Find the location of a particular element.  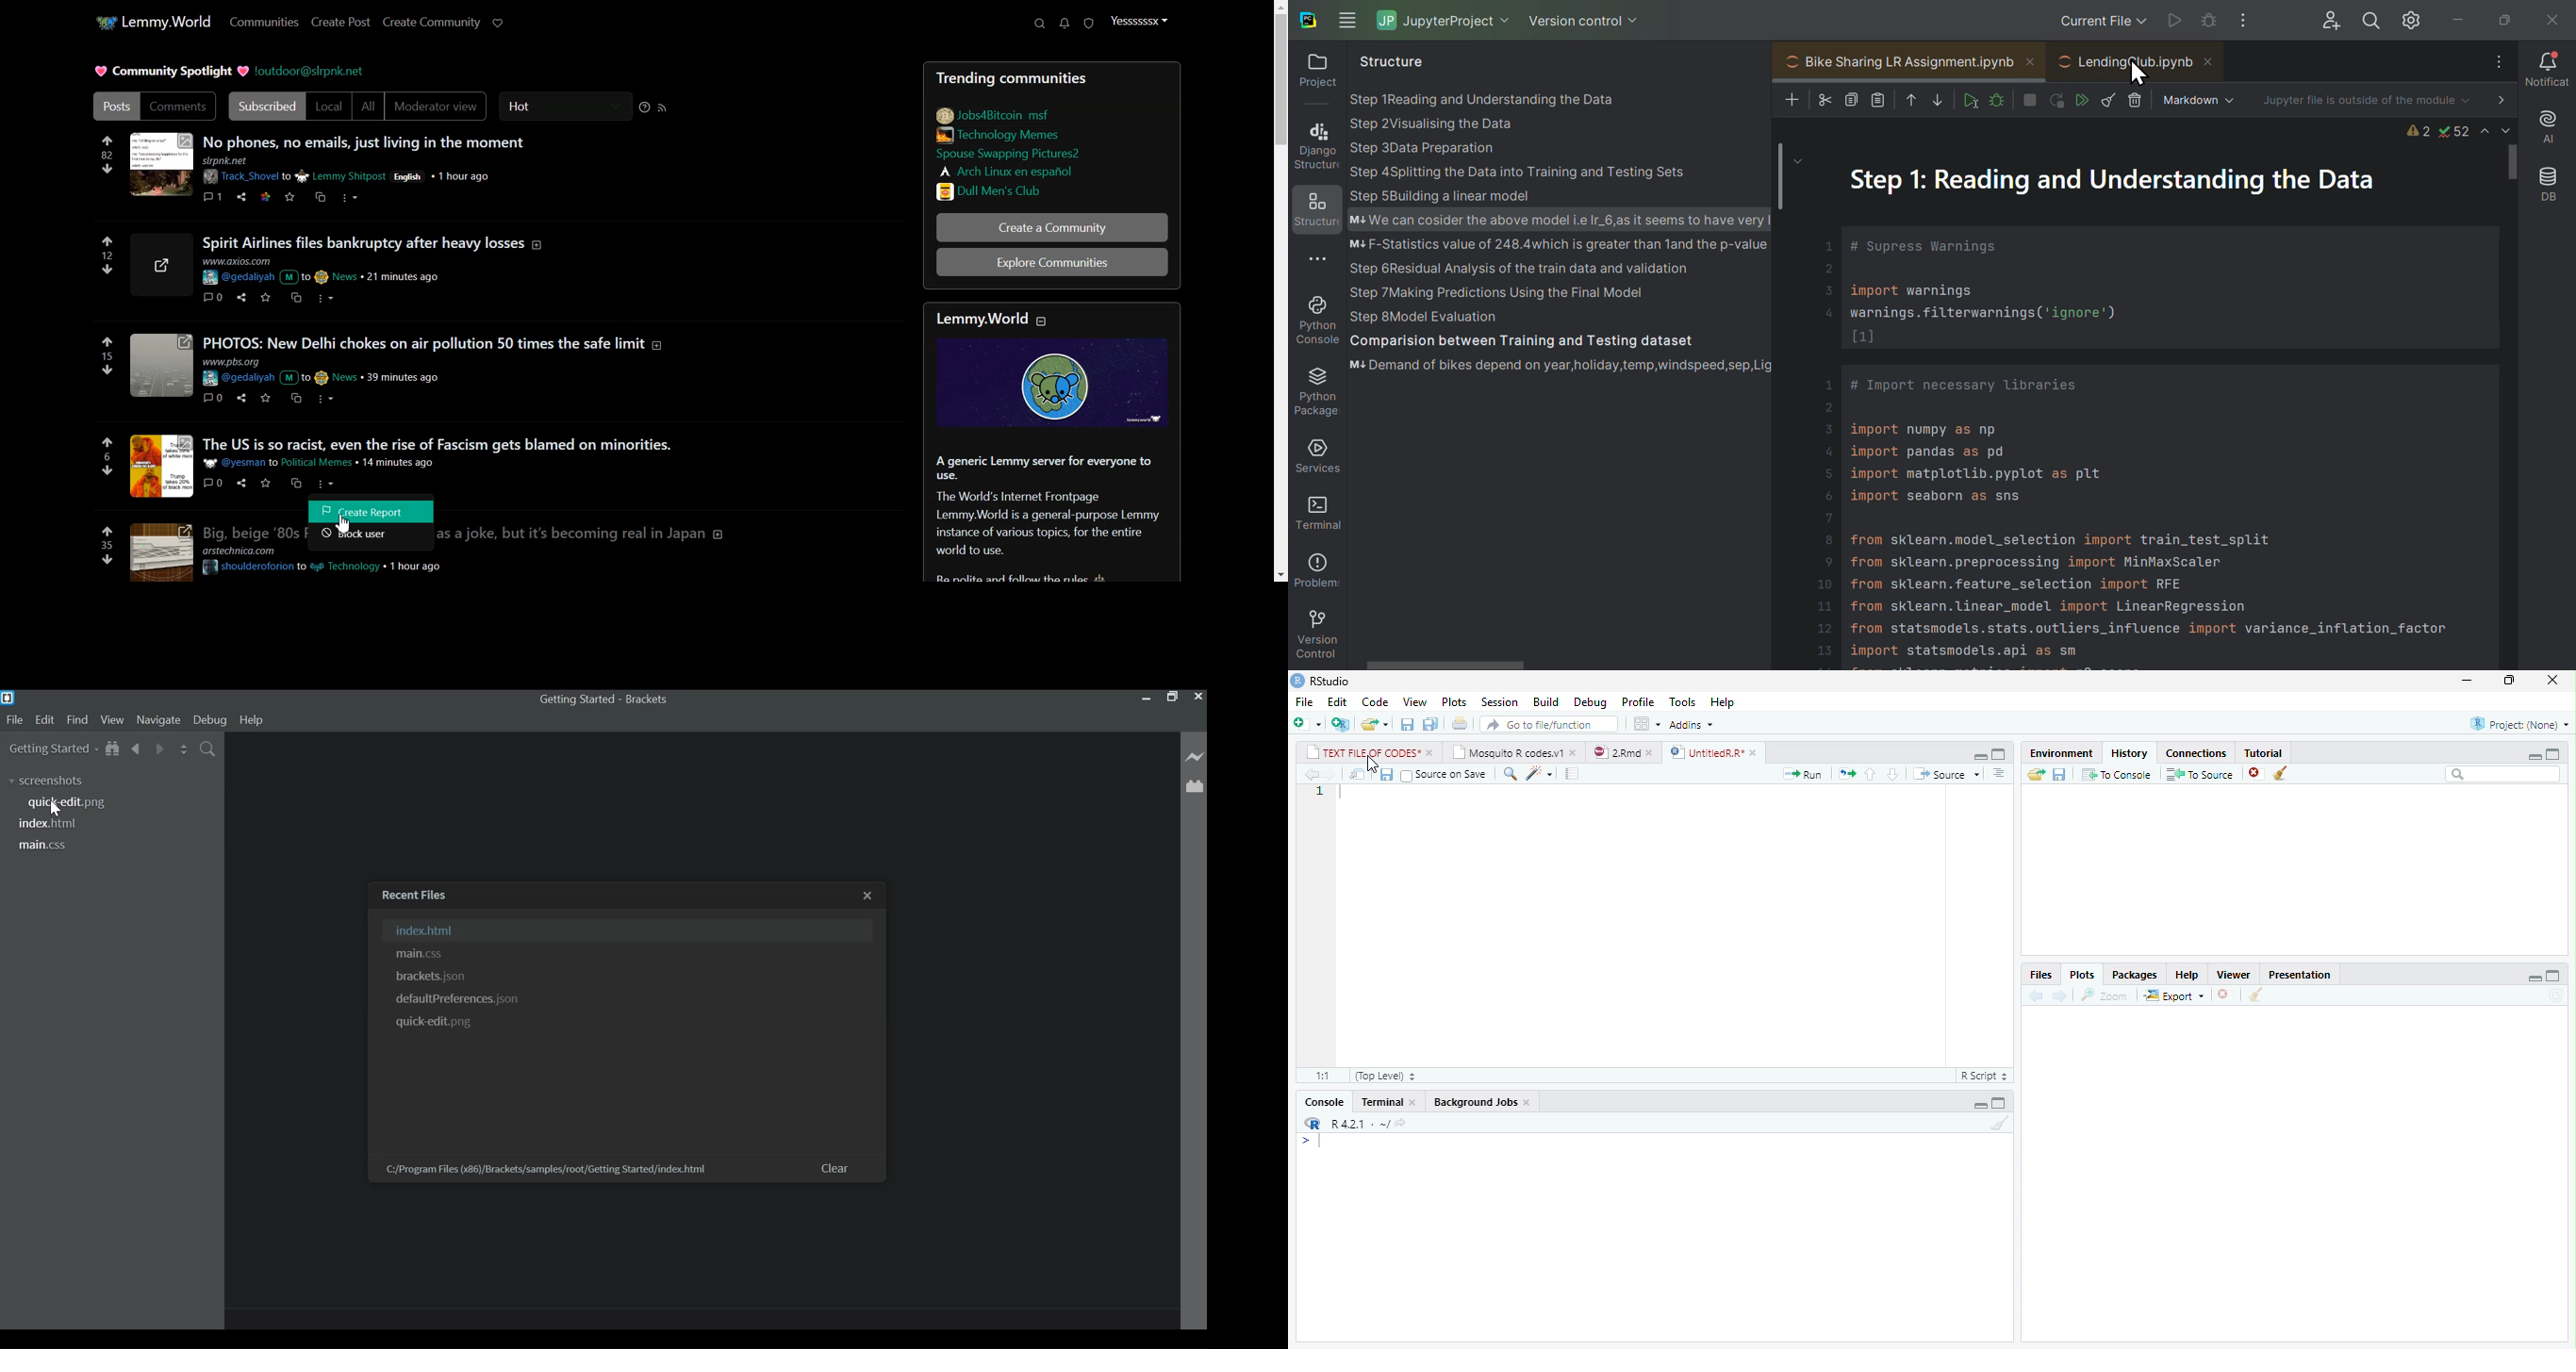

cursor is located at coordinates (1373, 765).